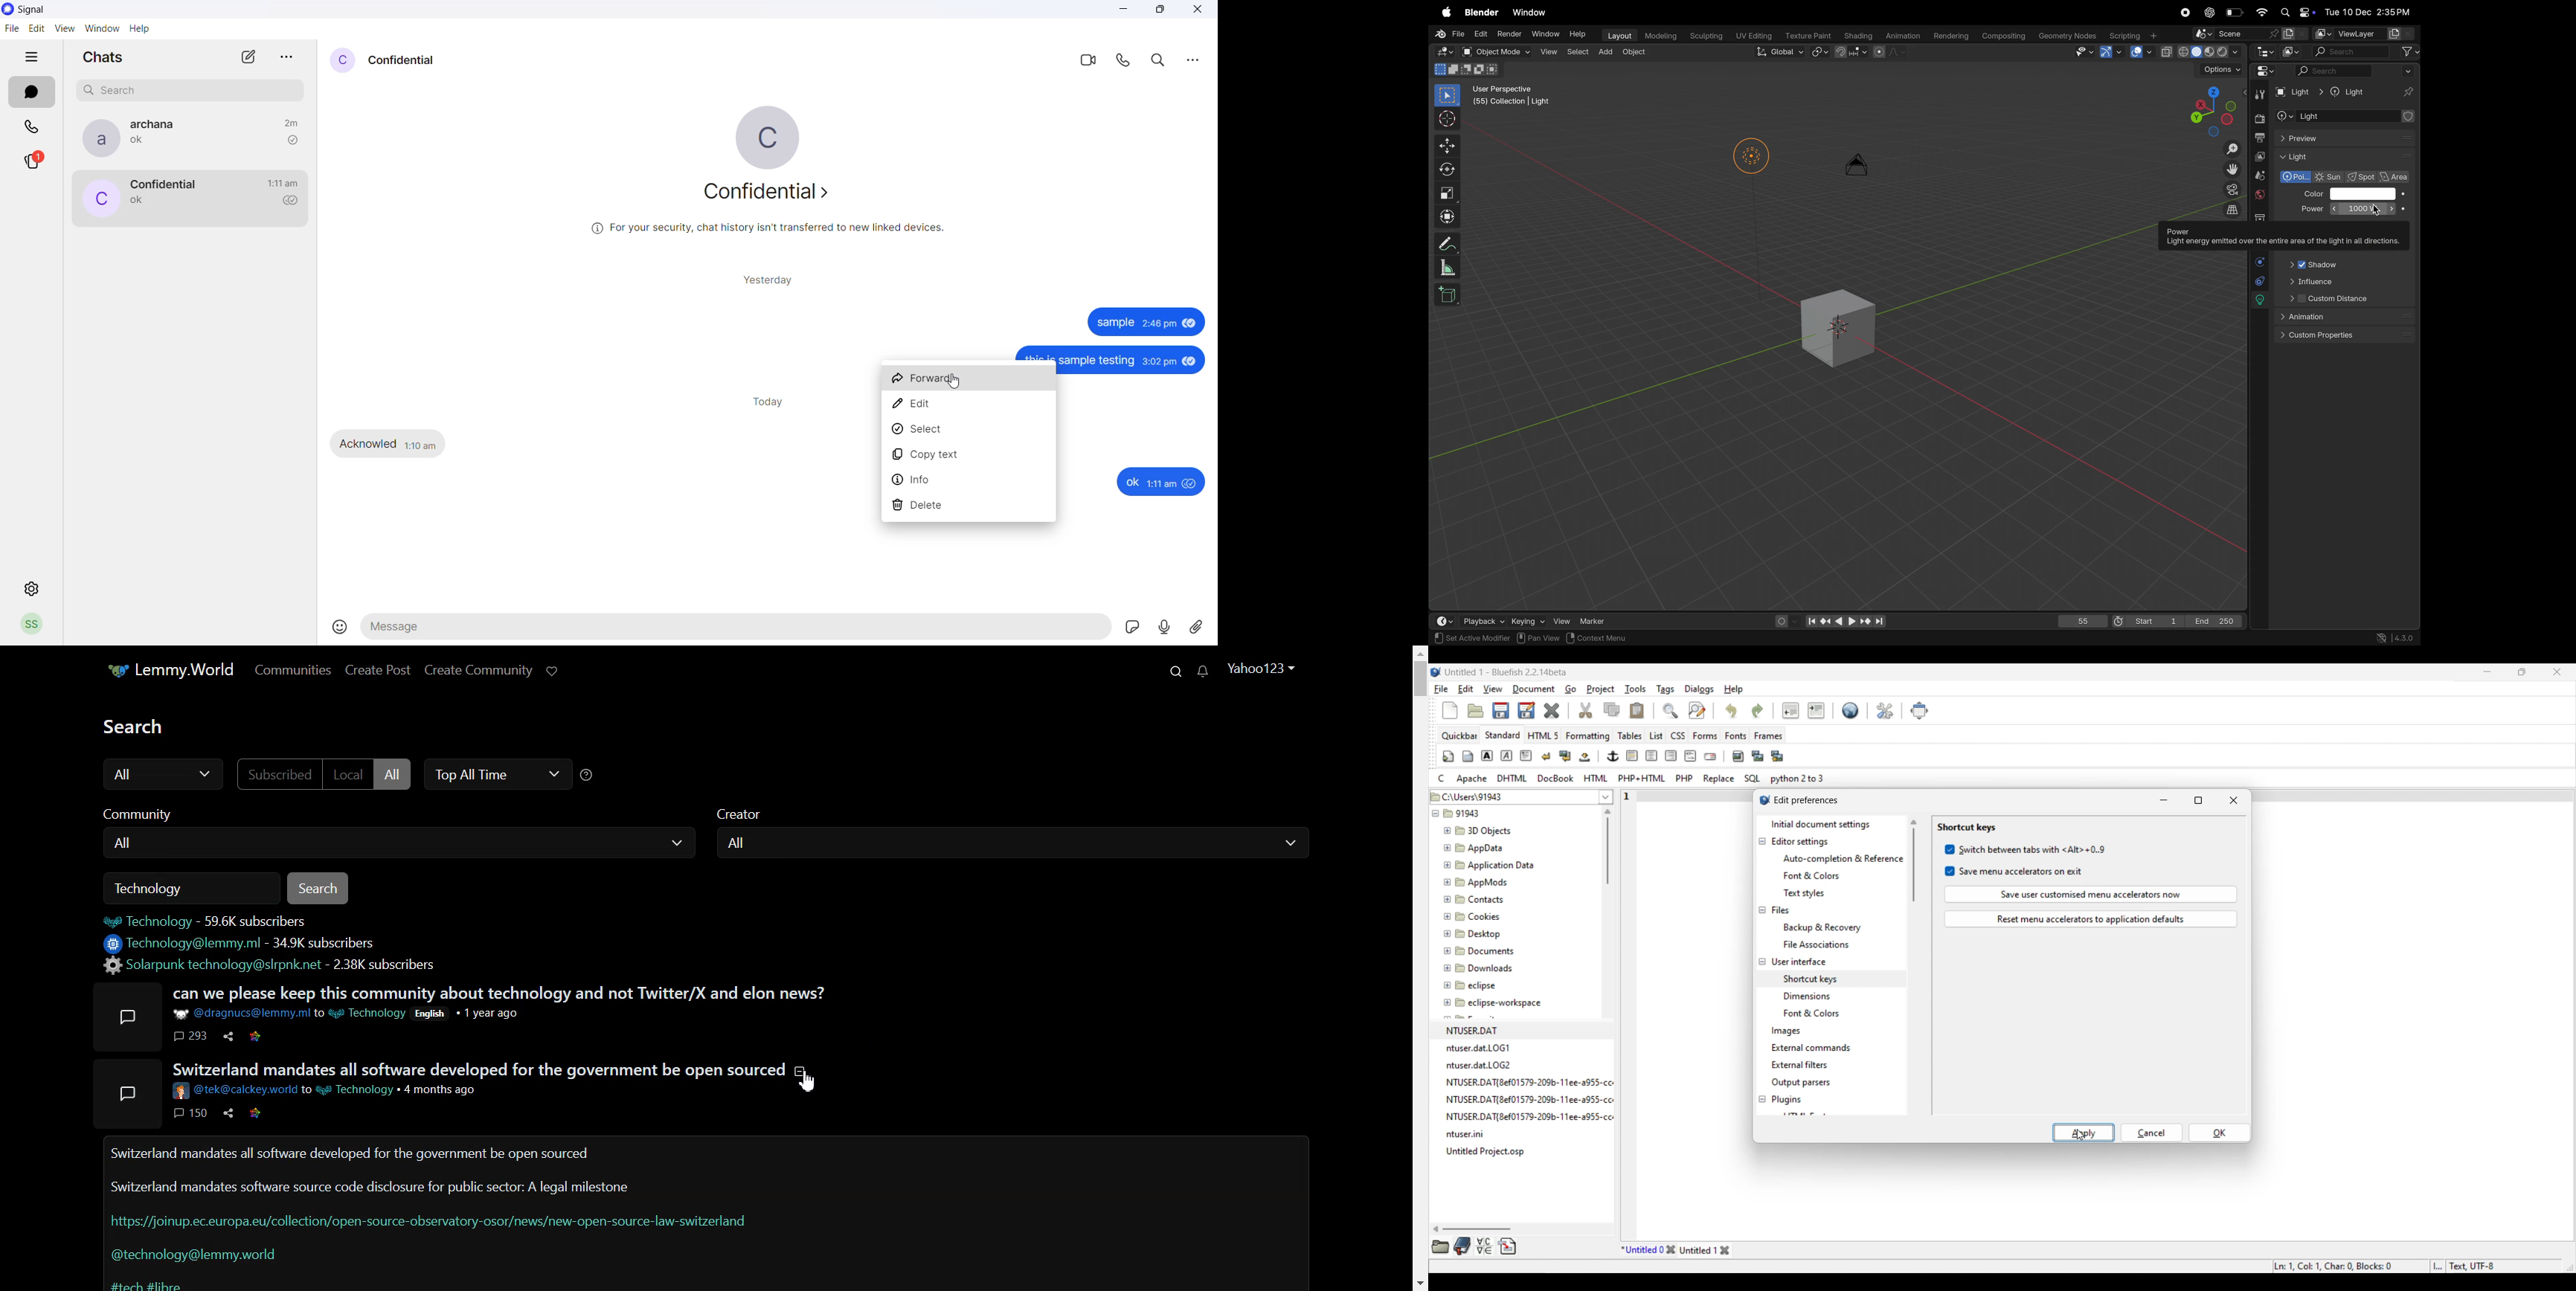  I want to click on file, so click(11, 30).